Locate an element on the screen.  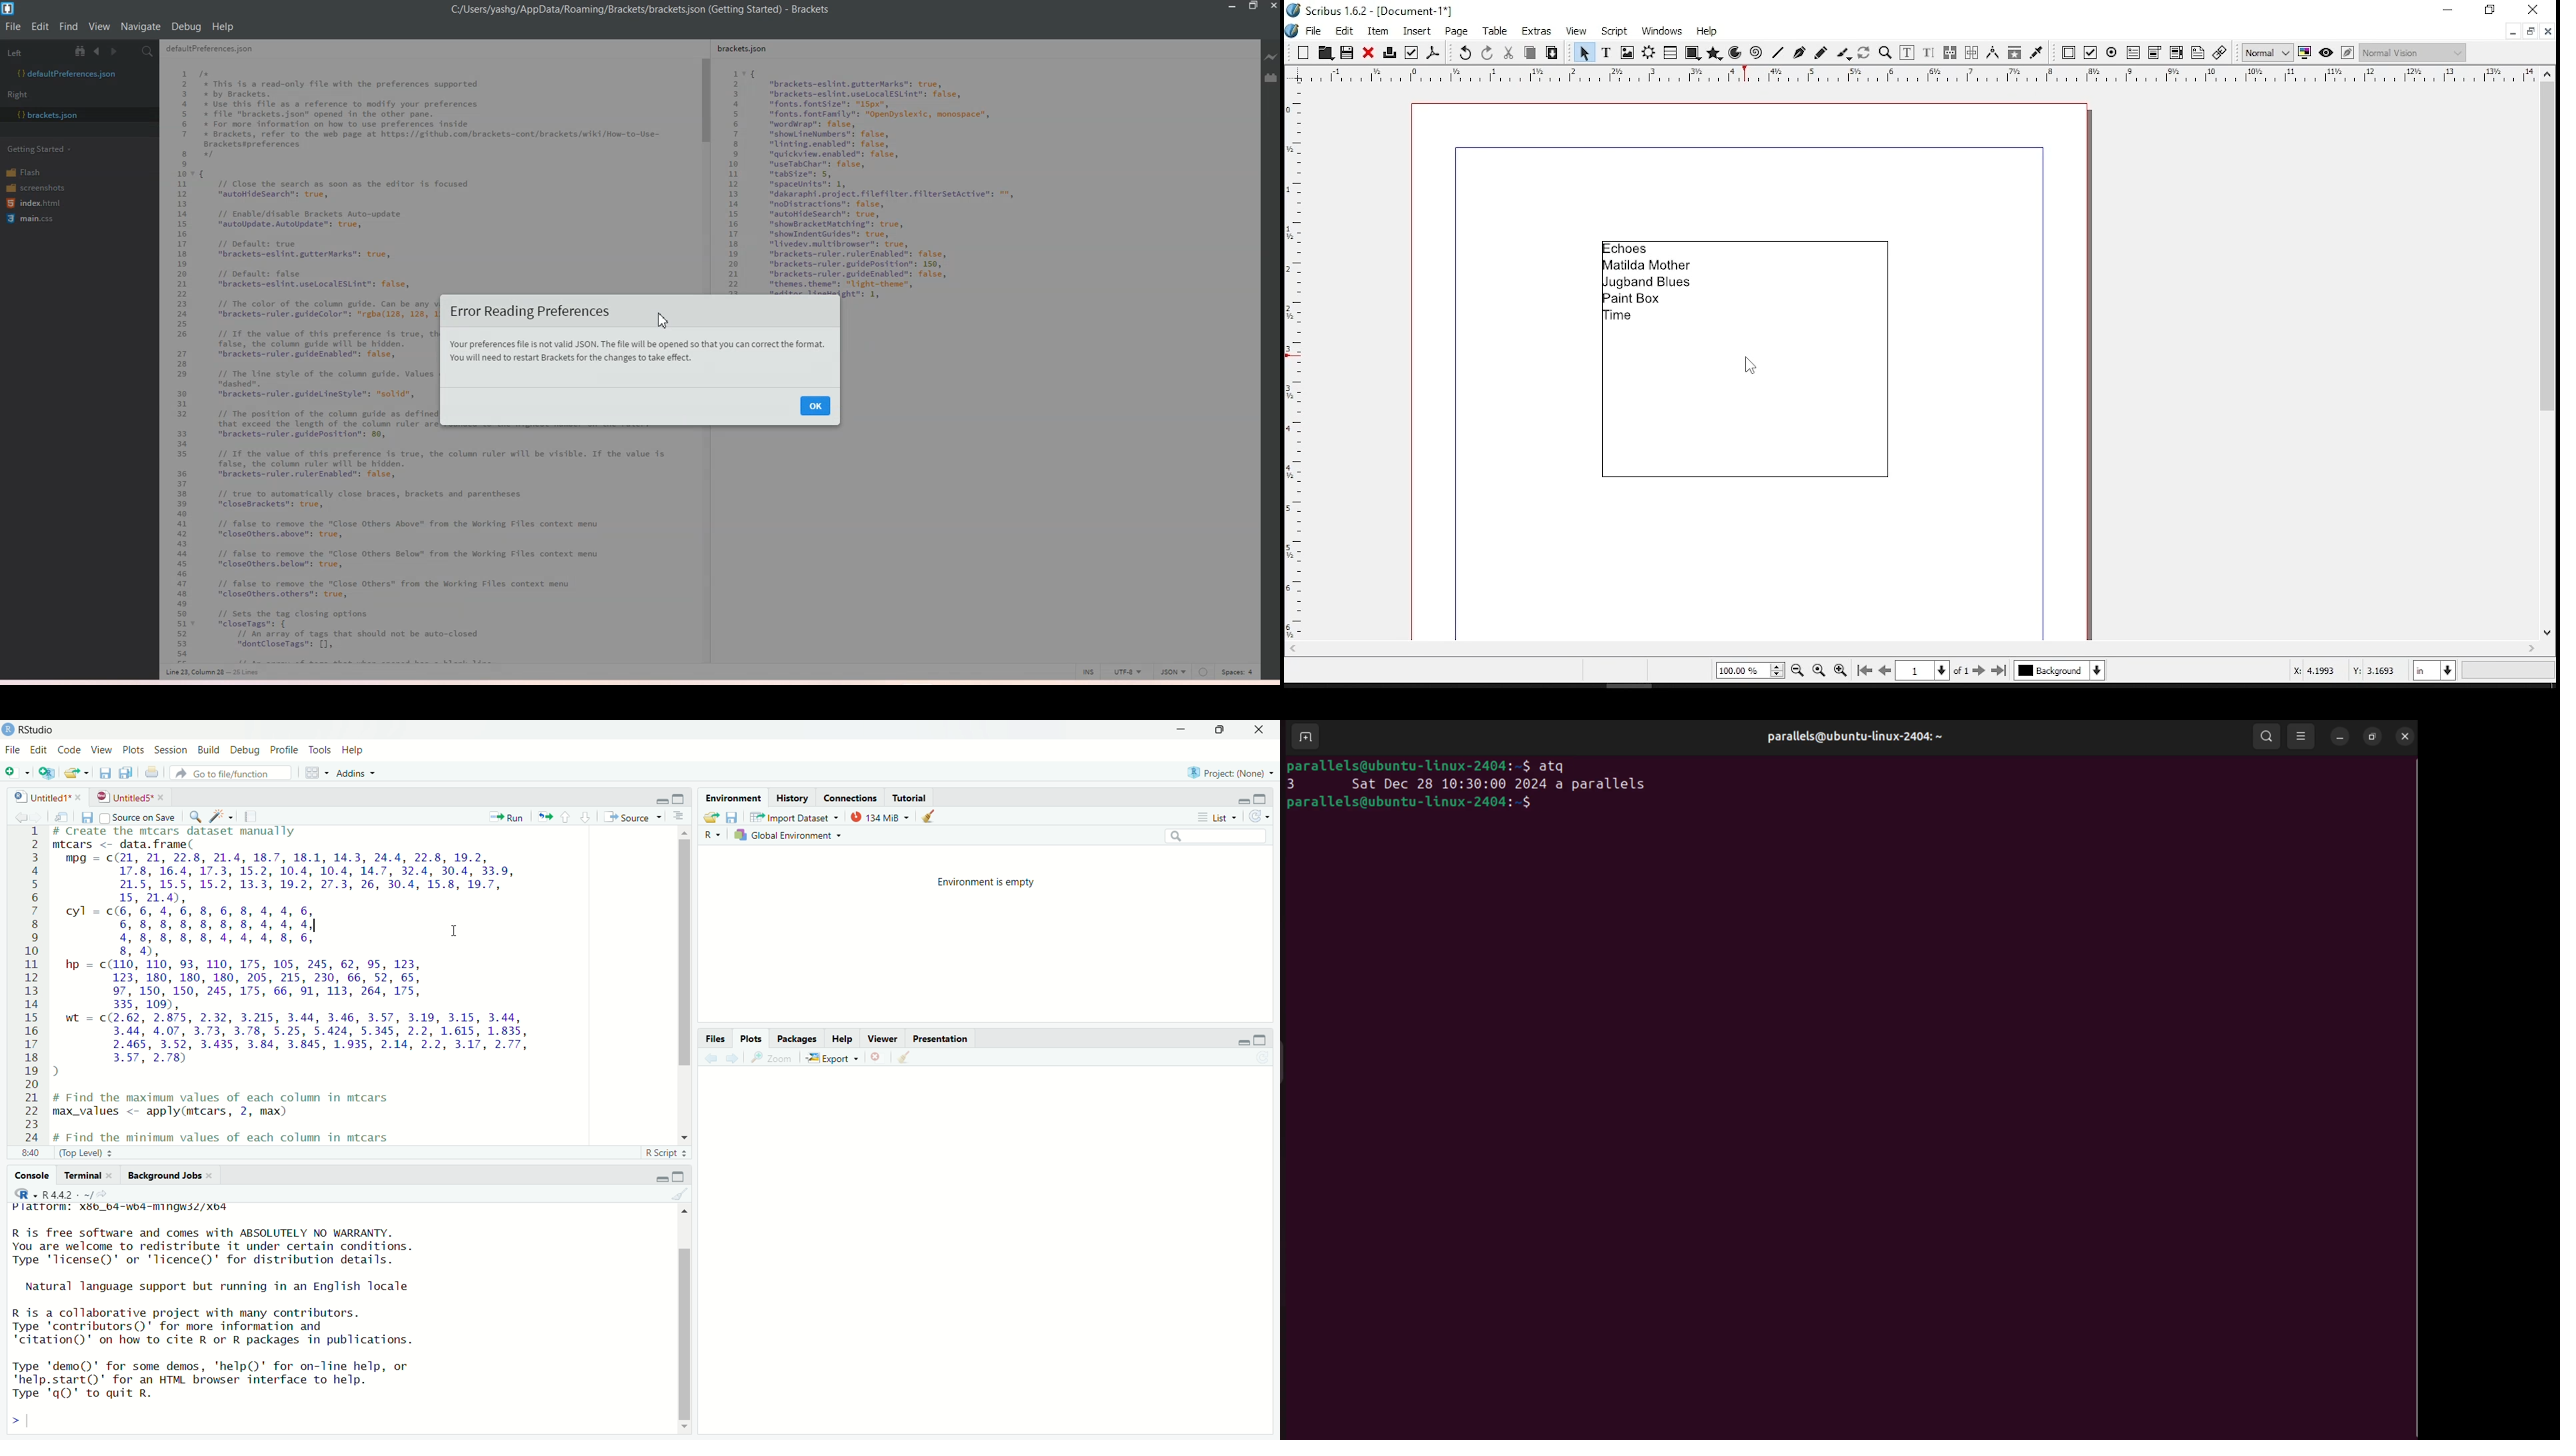
move is located at coordinates (67, 817).